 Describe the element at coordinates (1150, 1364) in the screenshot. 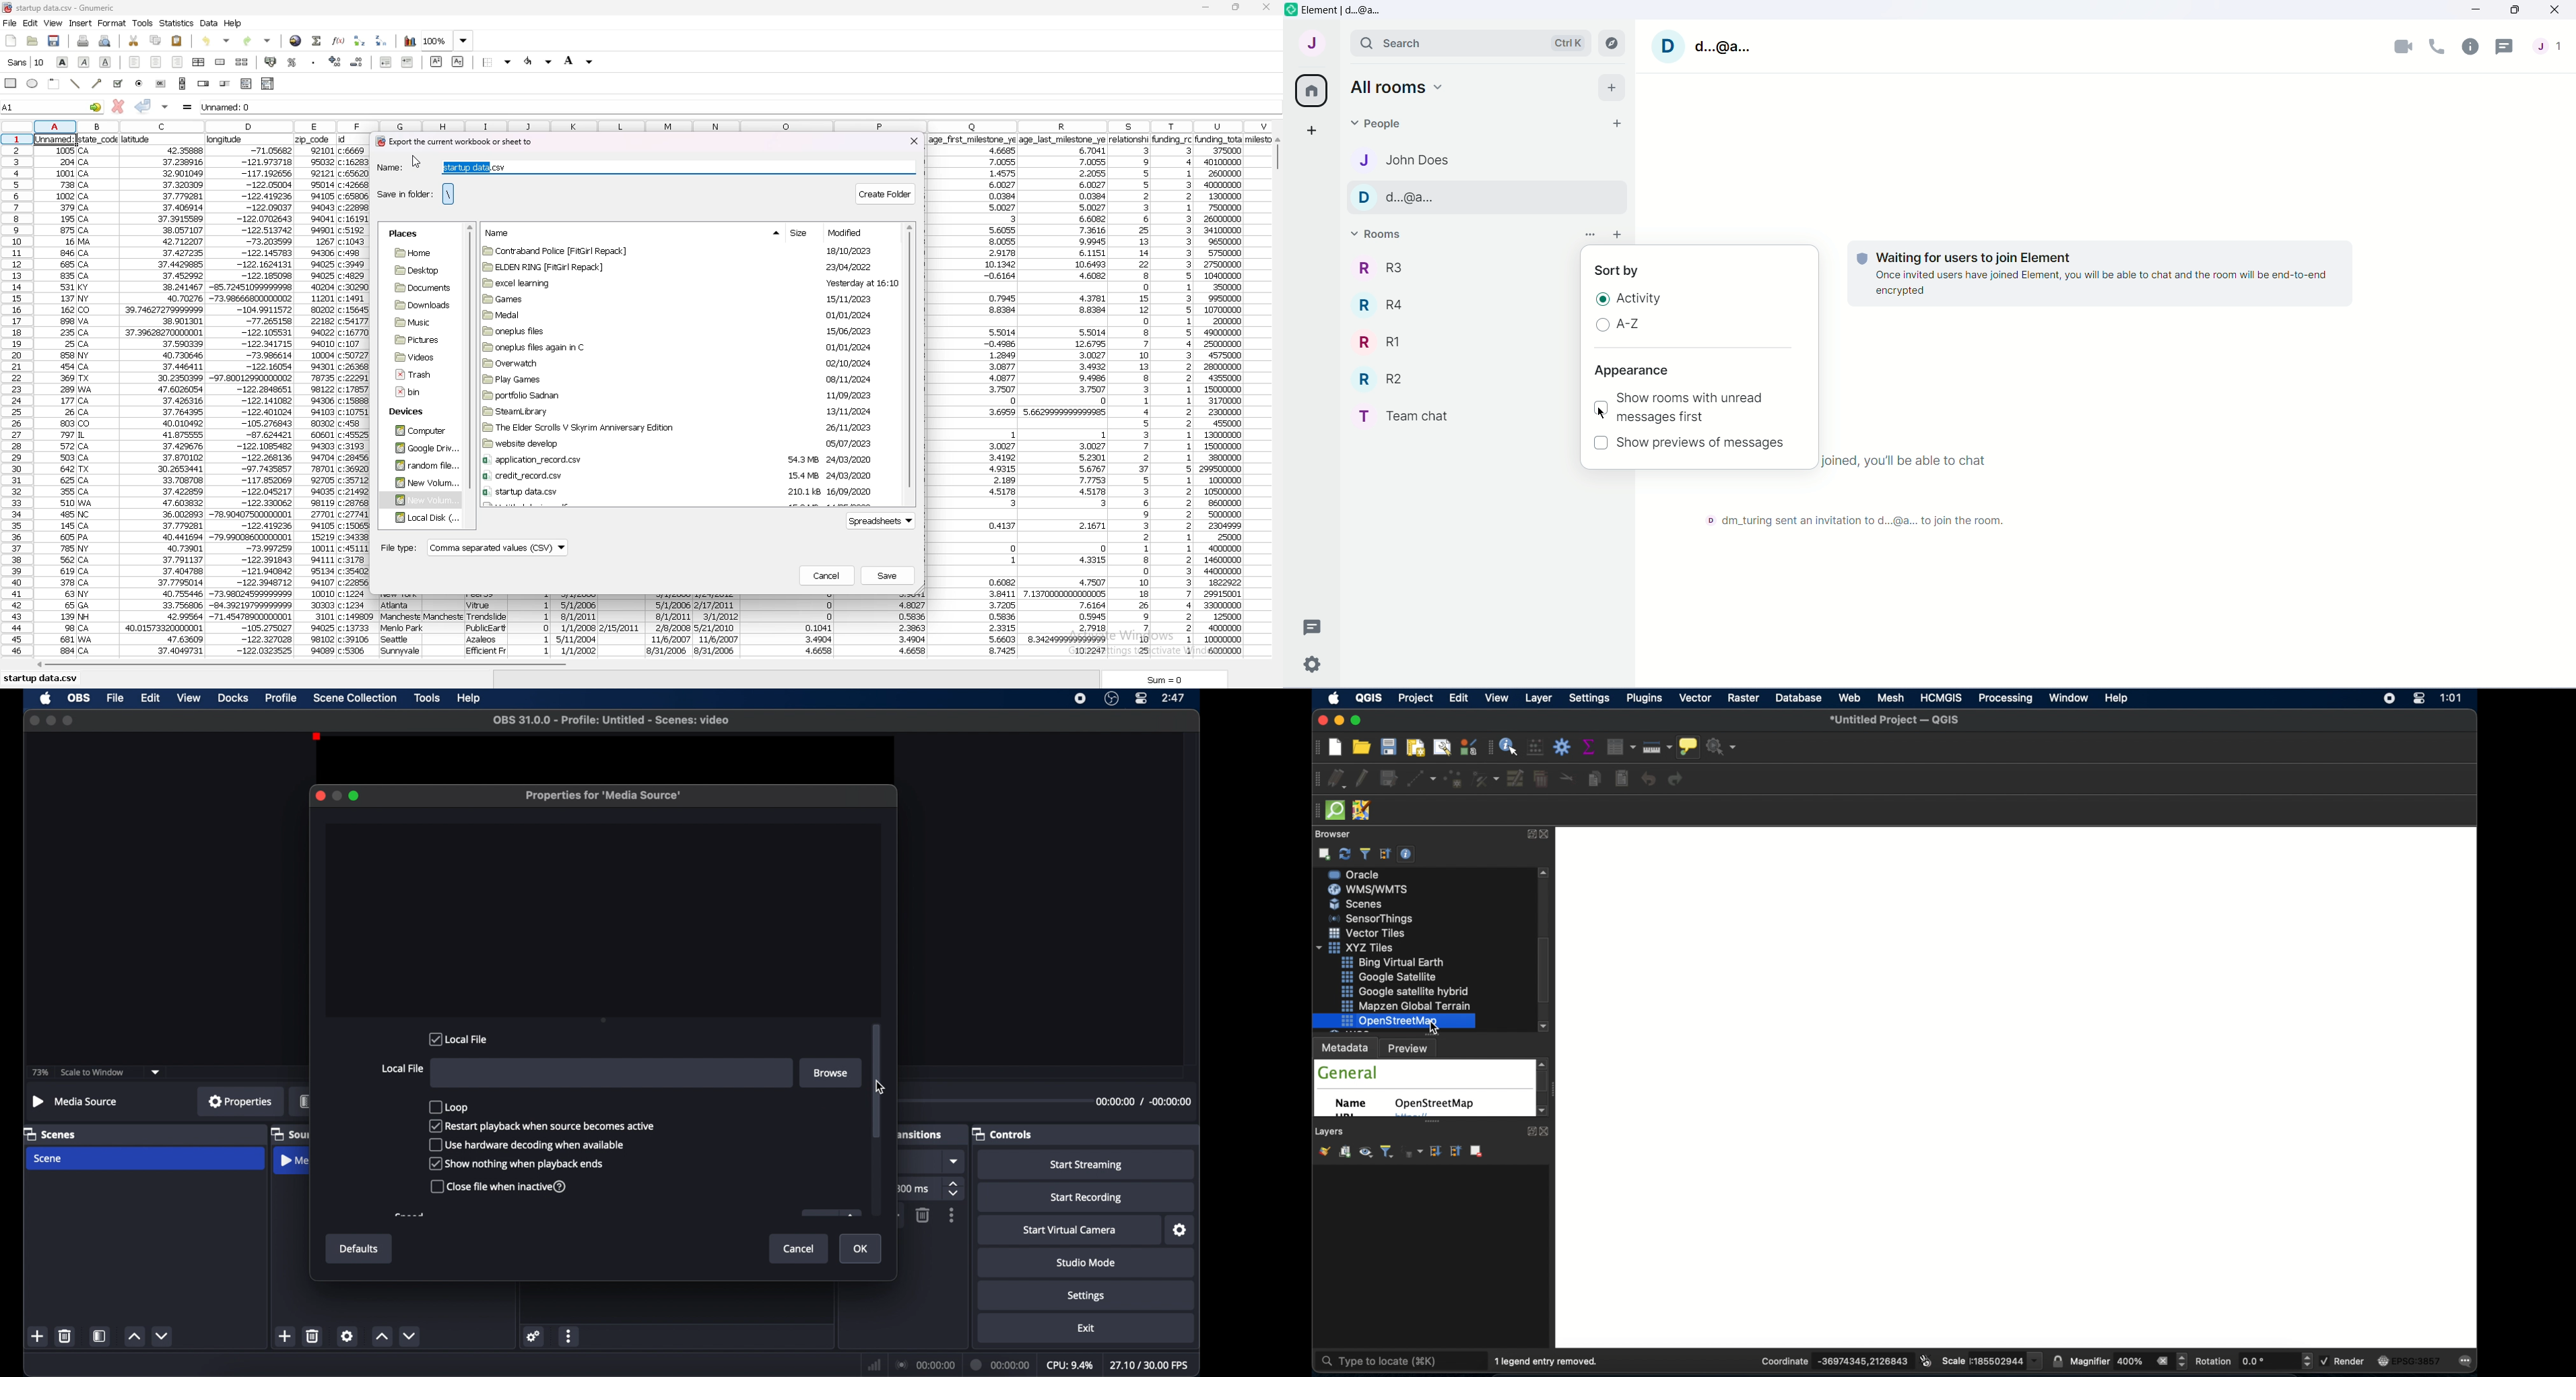

I see `fps` at that location.